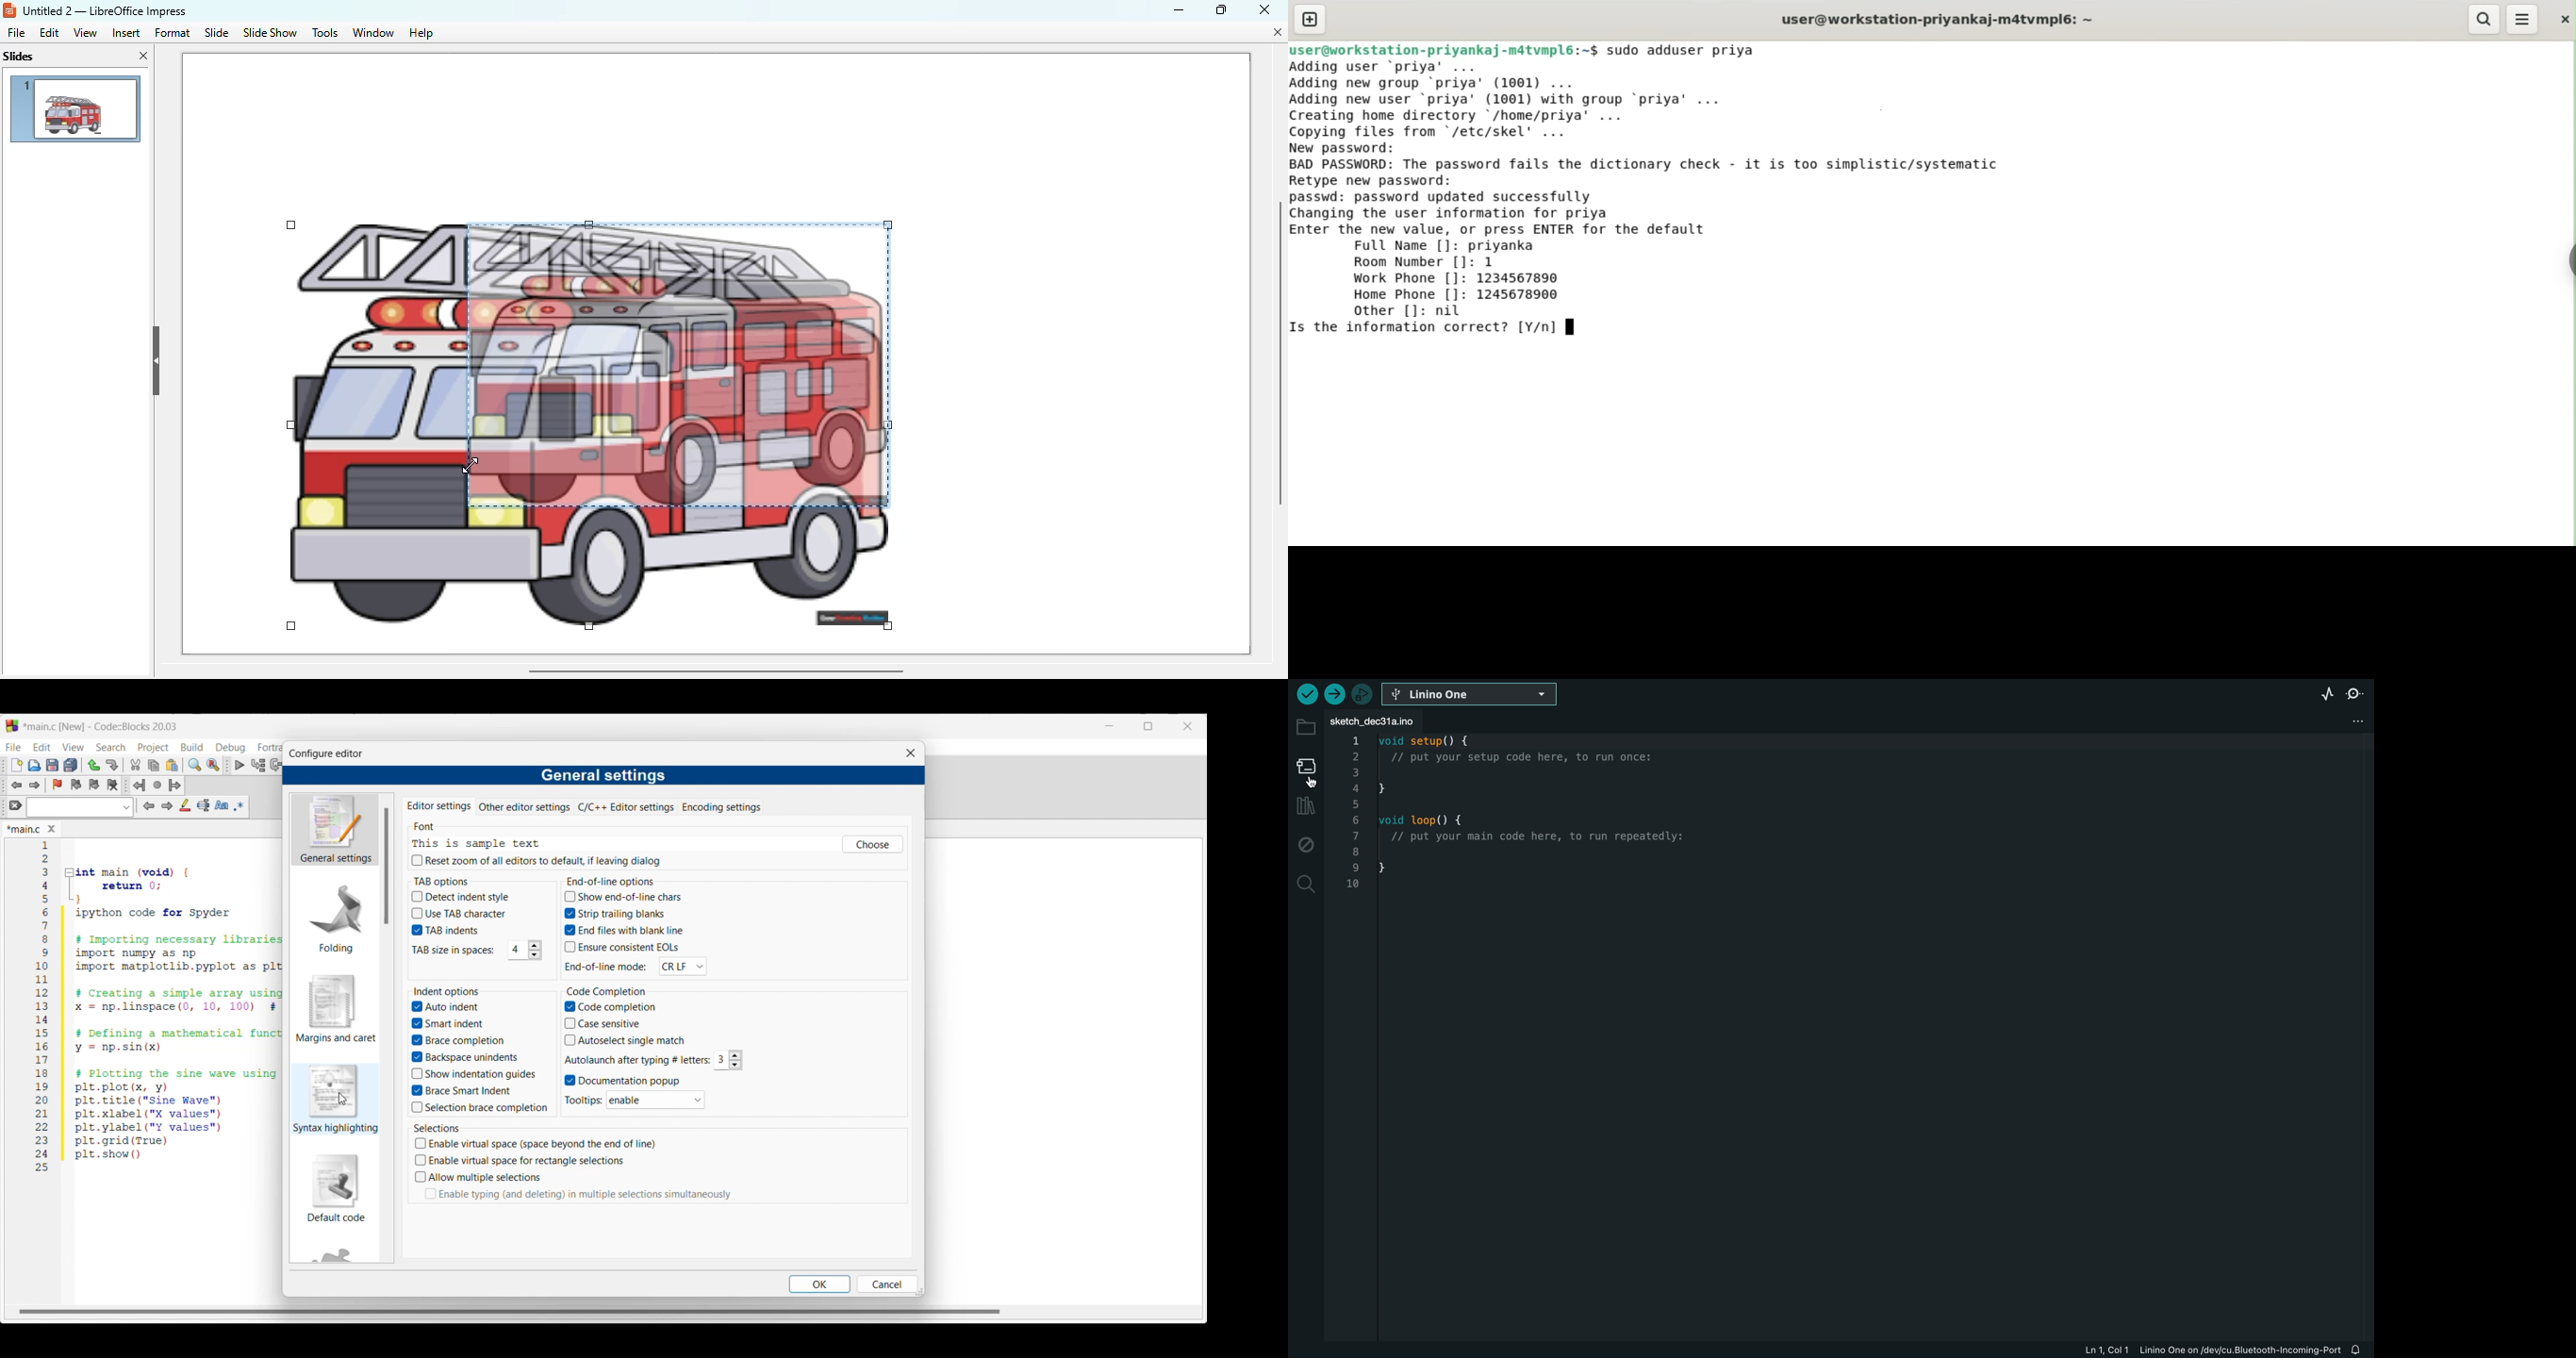  What do you see at coordinates (475, 836) in the screenshot?
I see `Section title and description` at bounding box center [475, 836].